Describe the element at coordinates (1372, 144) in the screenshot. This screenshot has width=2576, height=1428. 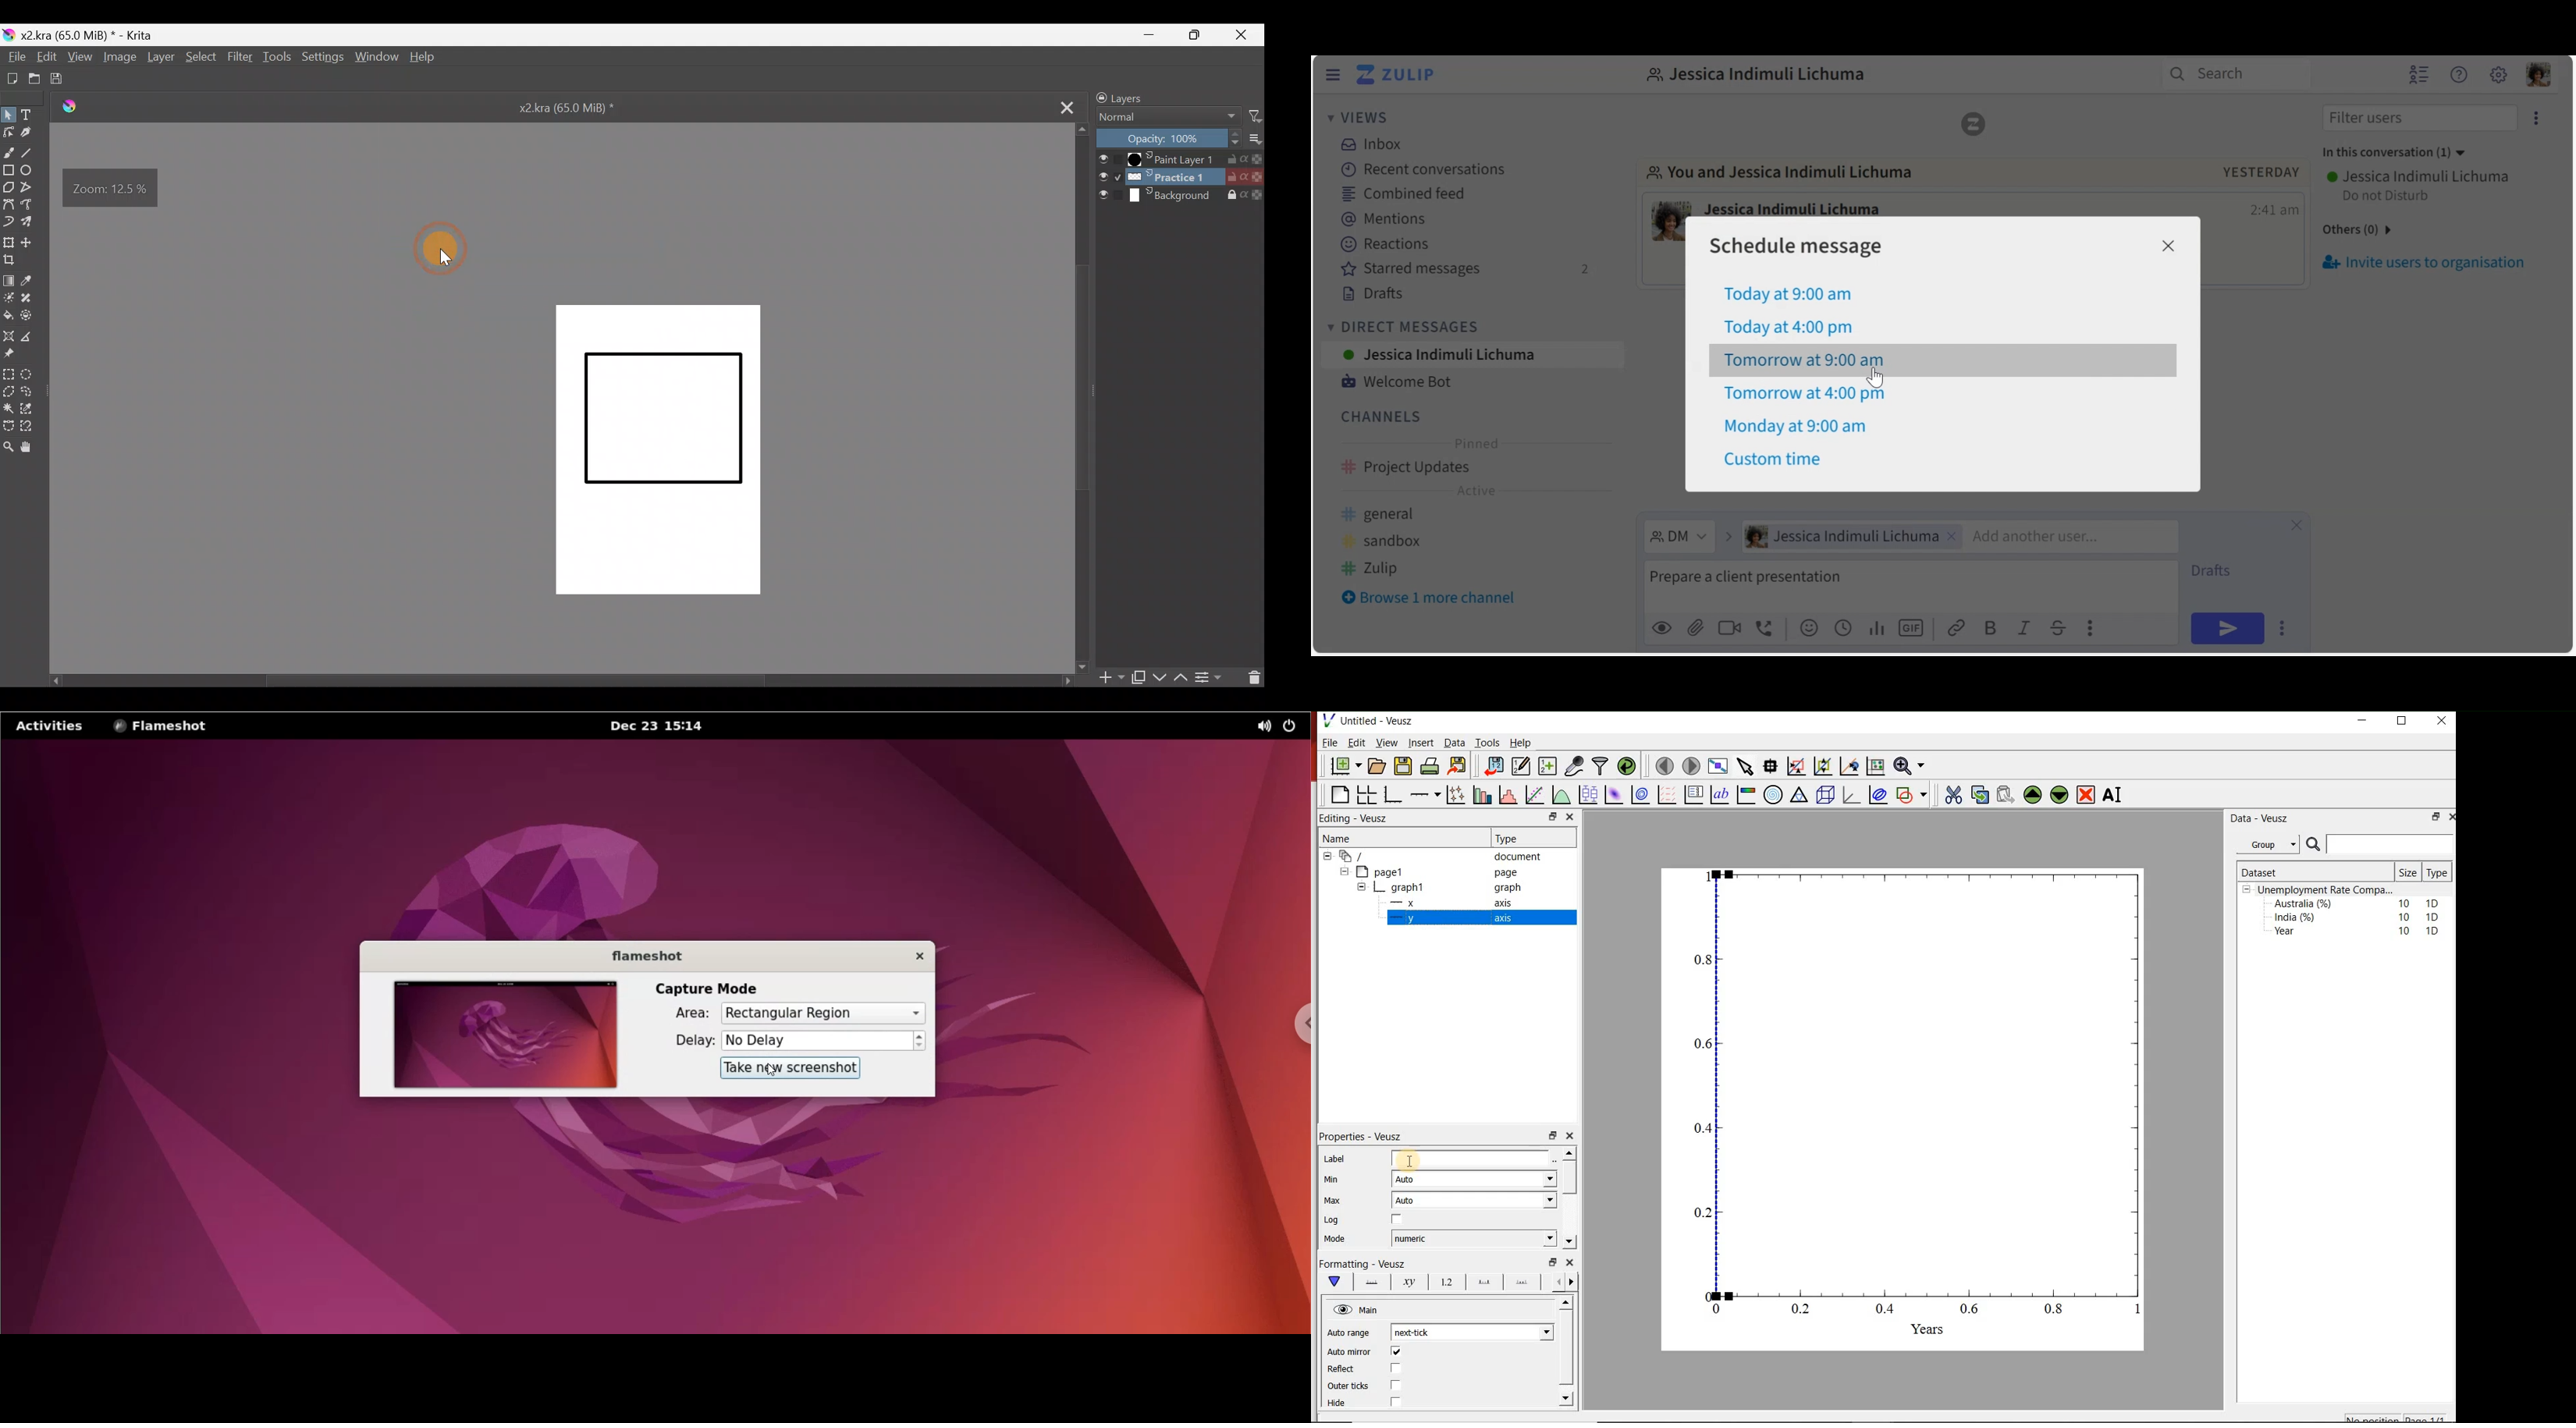
I see `Inbox` at that location.